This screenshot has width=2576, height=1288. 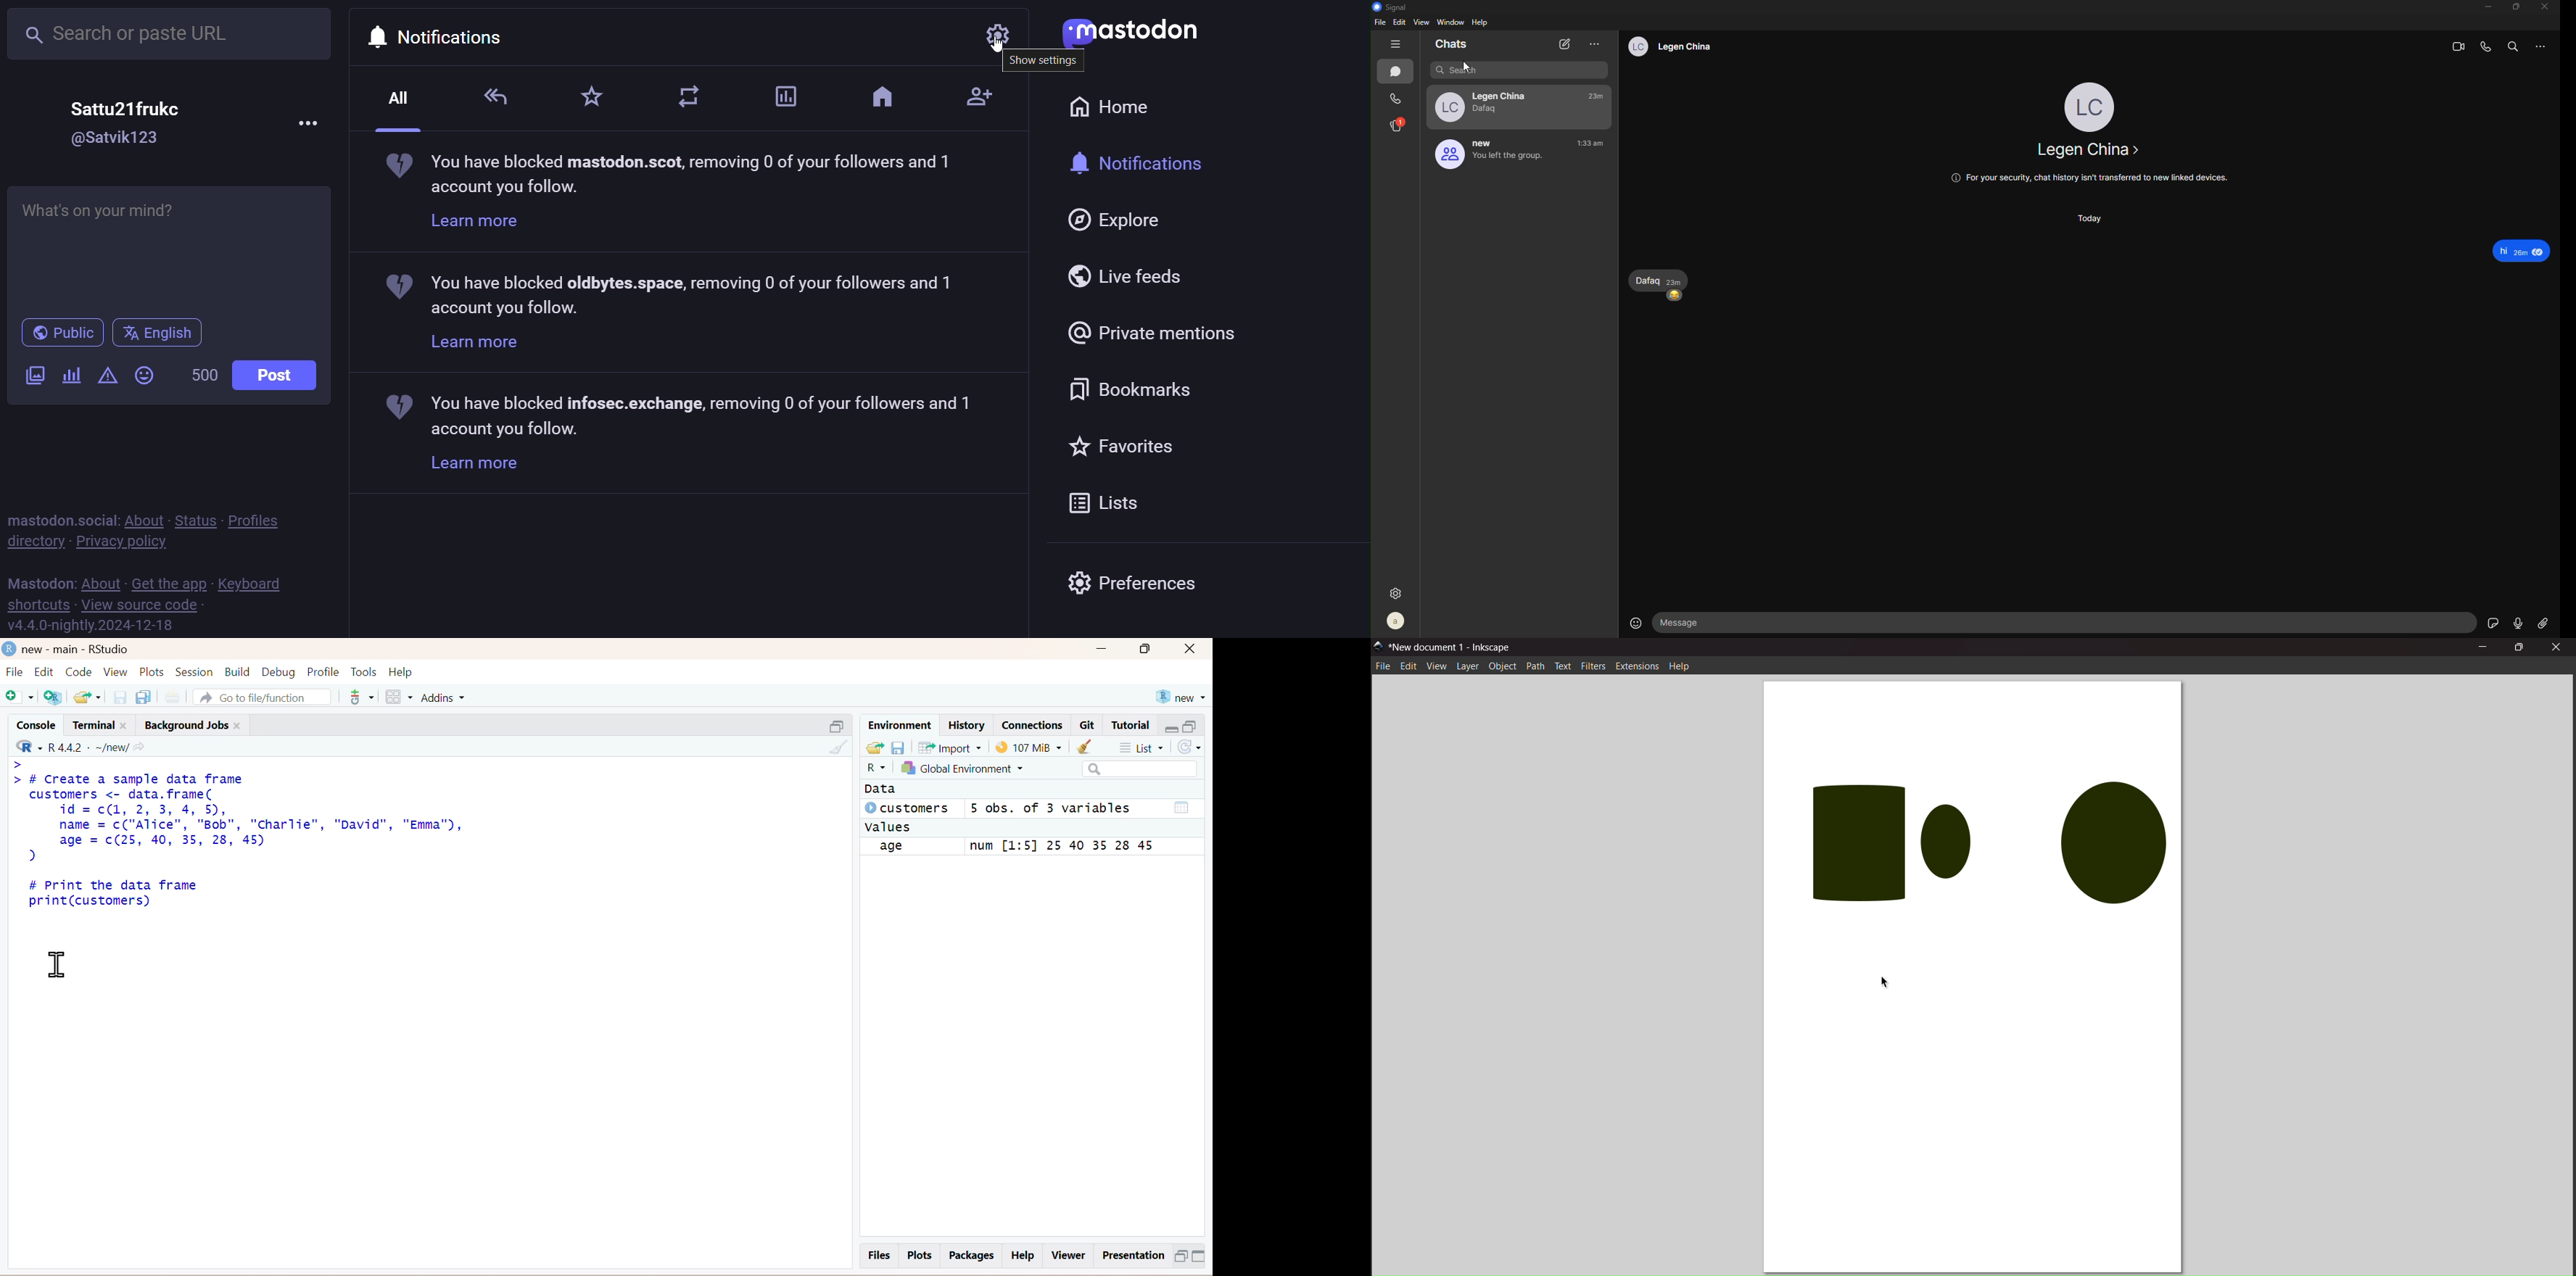 What do you see at coordinates (1565, 45) in the screenshot?
I see `new chat` at bounding box center [1565, 45].